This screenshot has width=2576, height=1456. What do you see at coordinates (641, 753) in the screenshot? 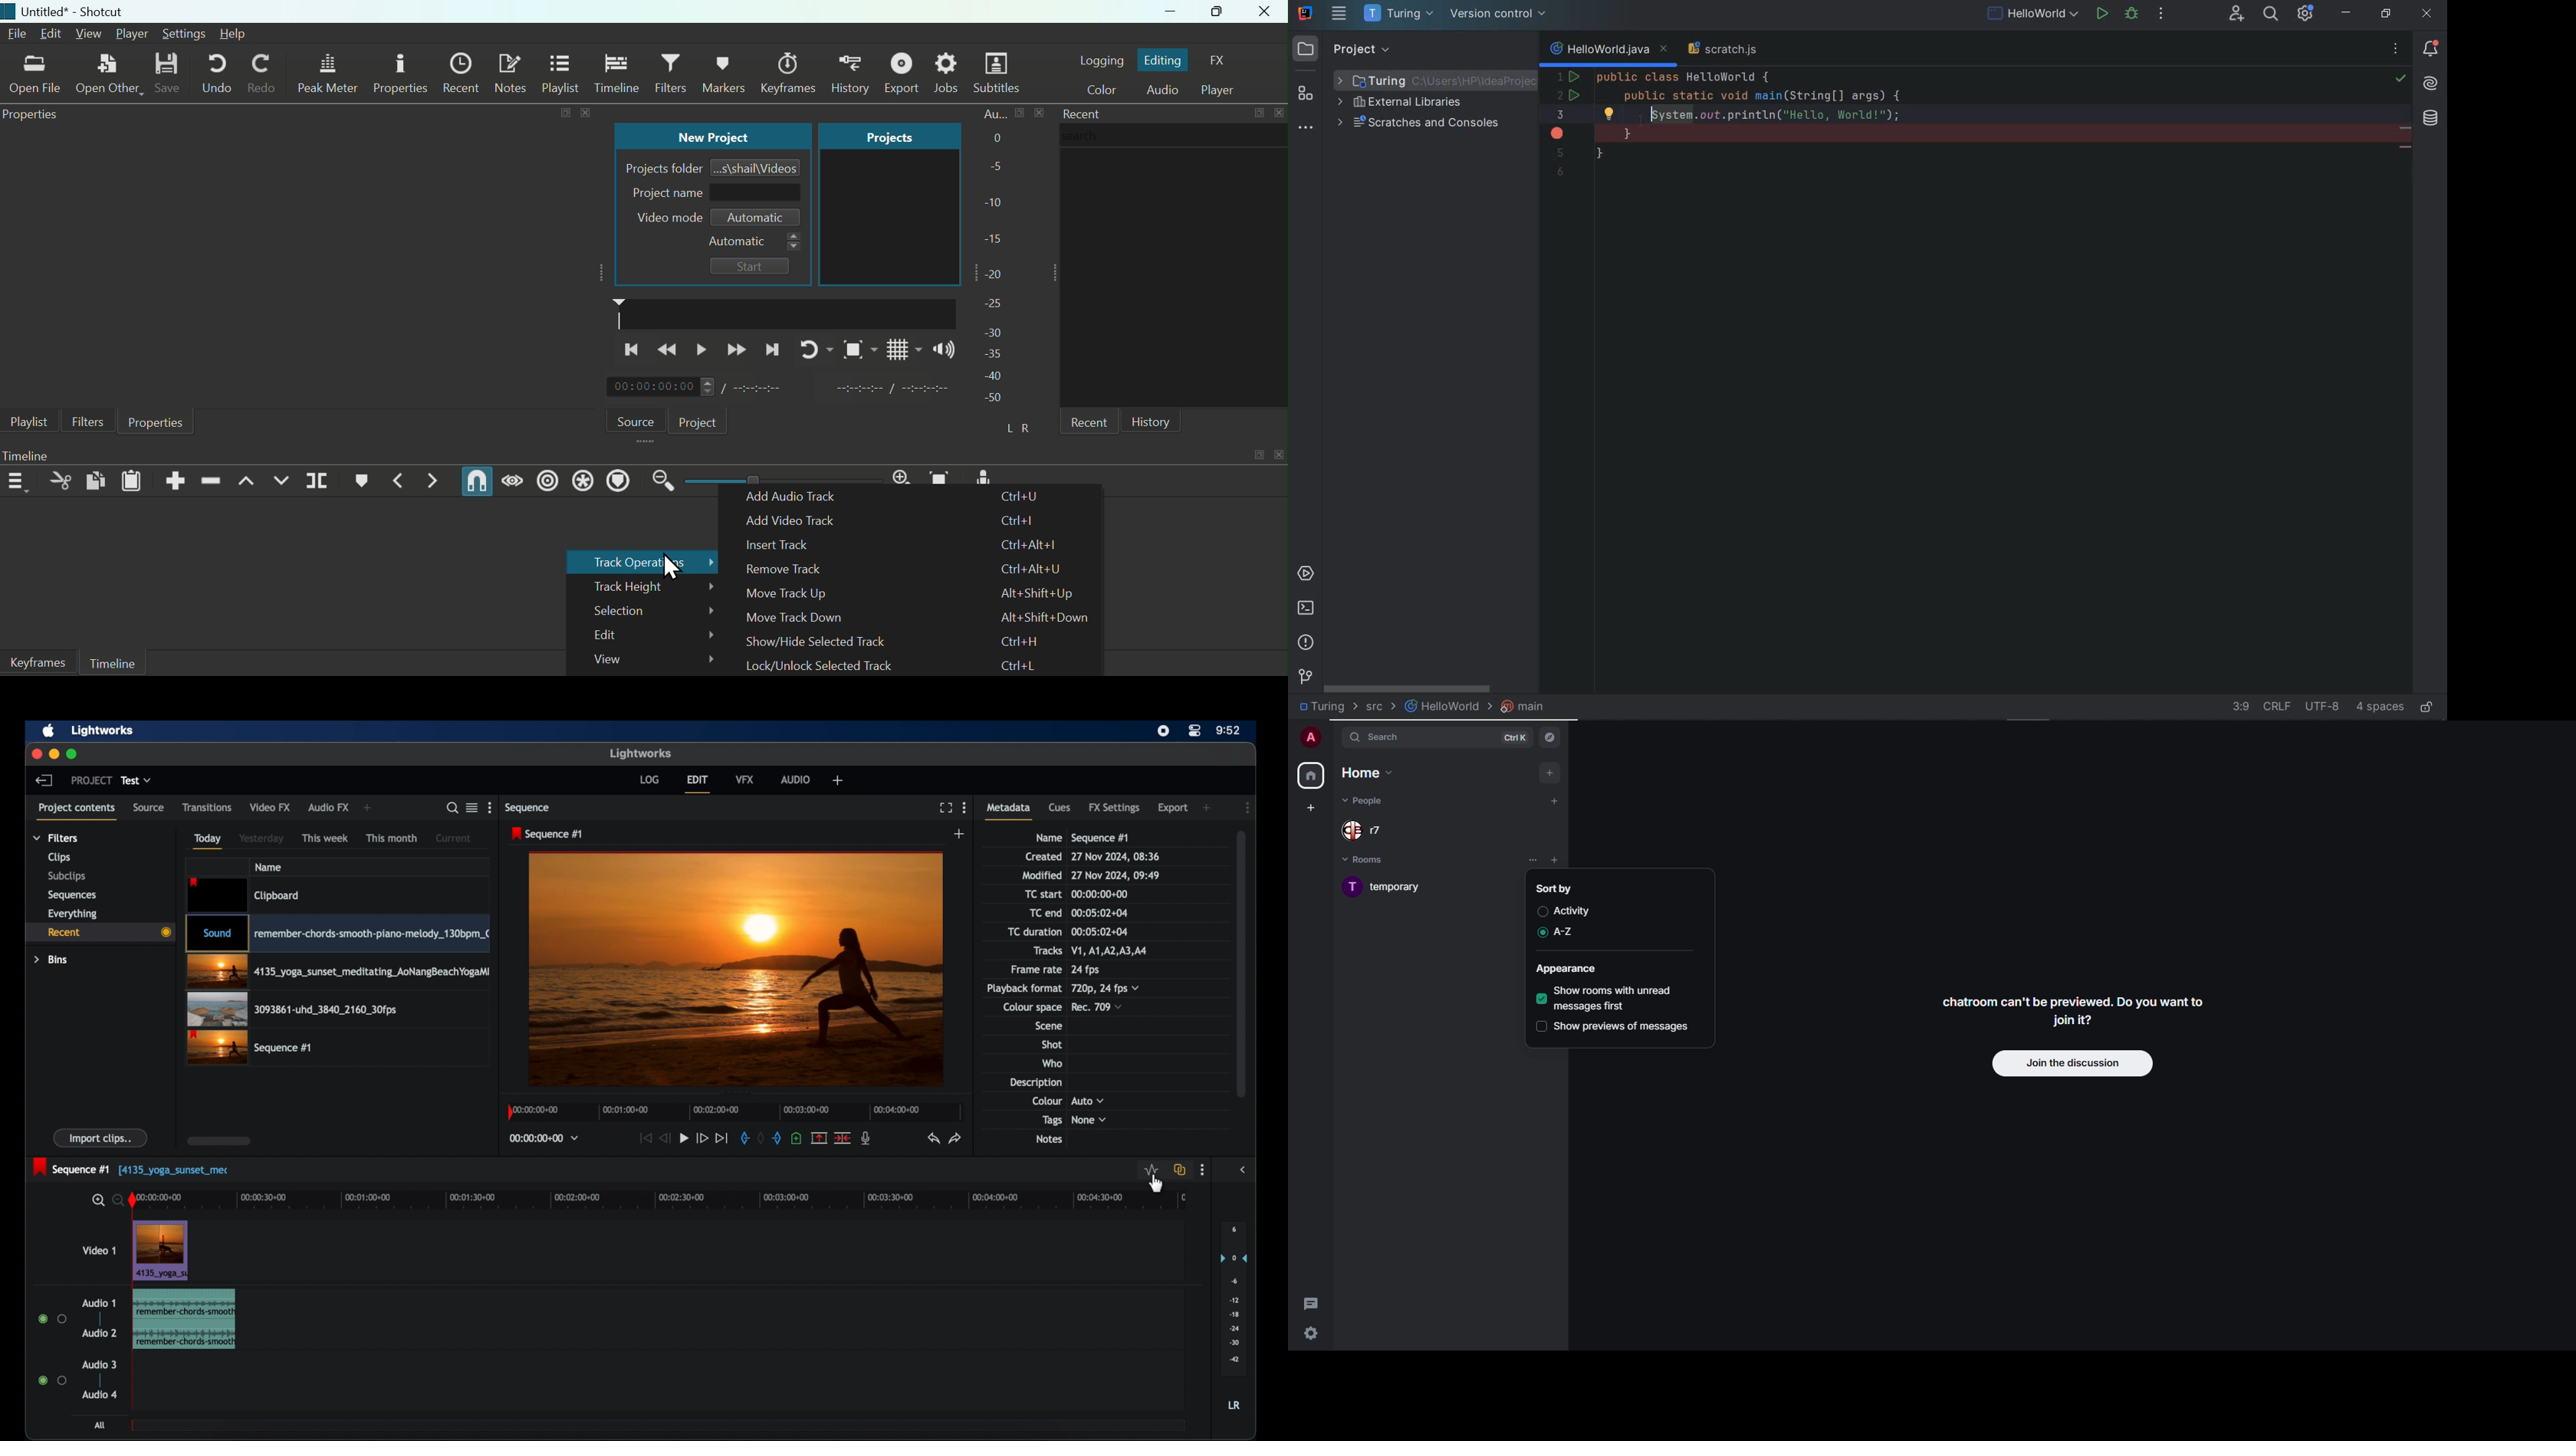
I see `lightworks` at bounding box center [641, 753].